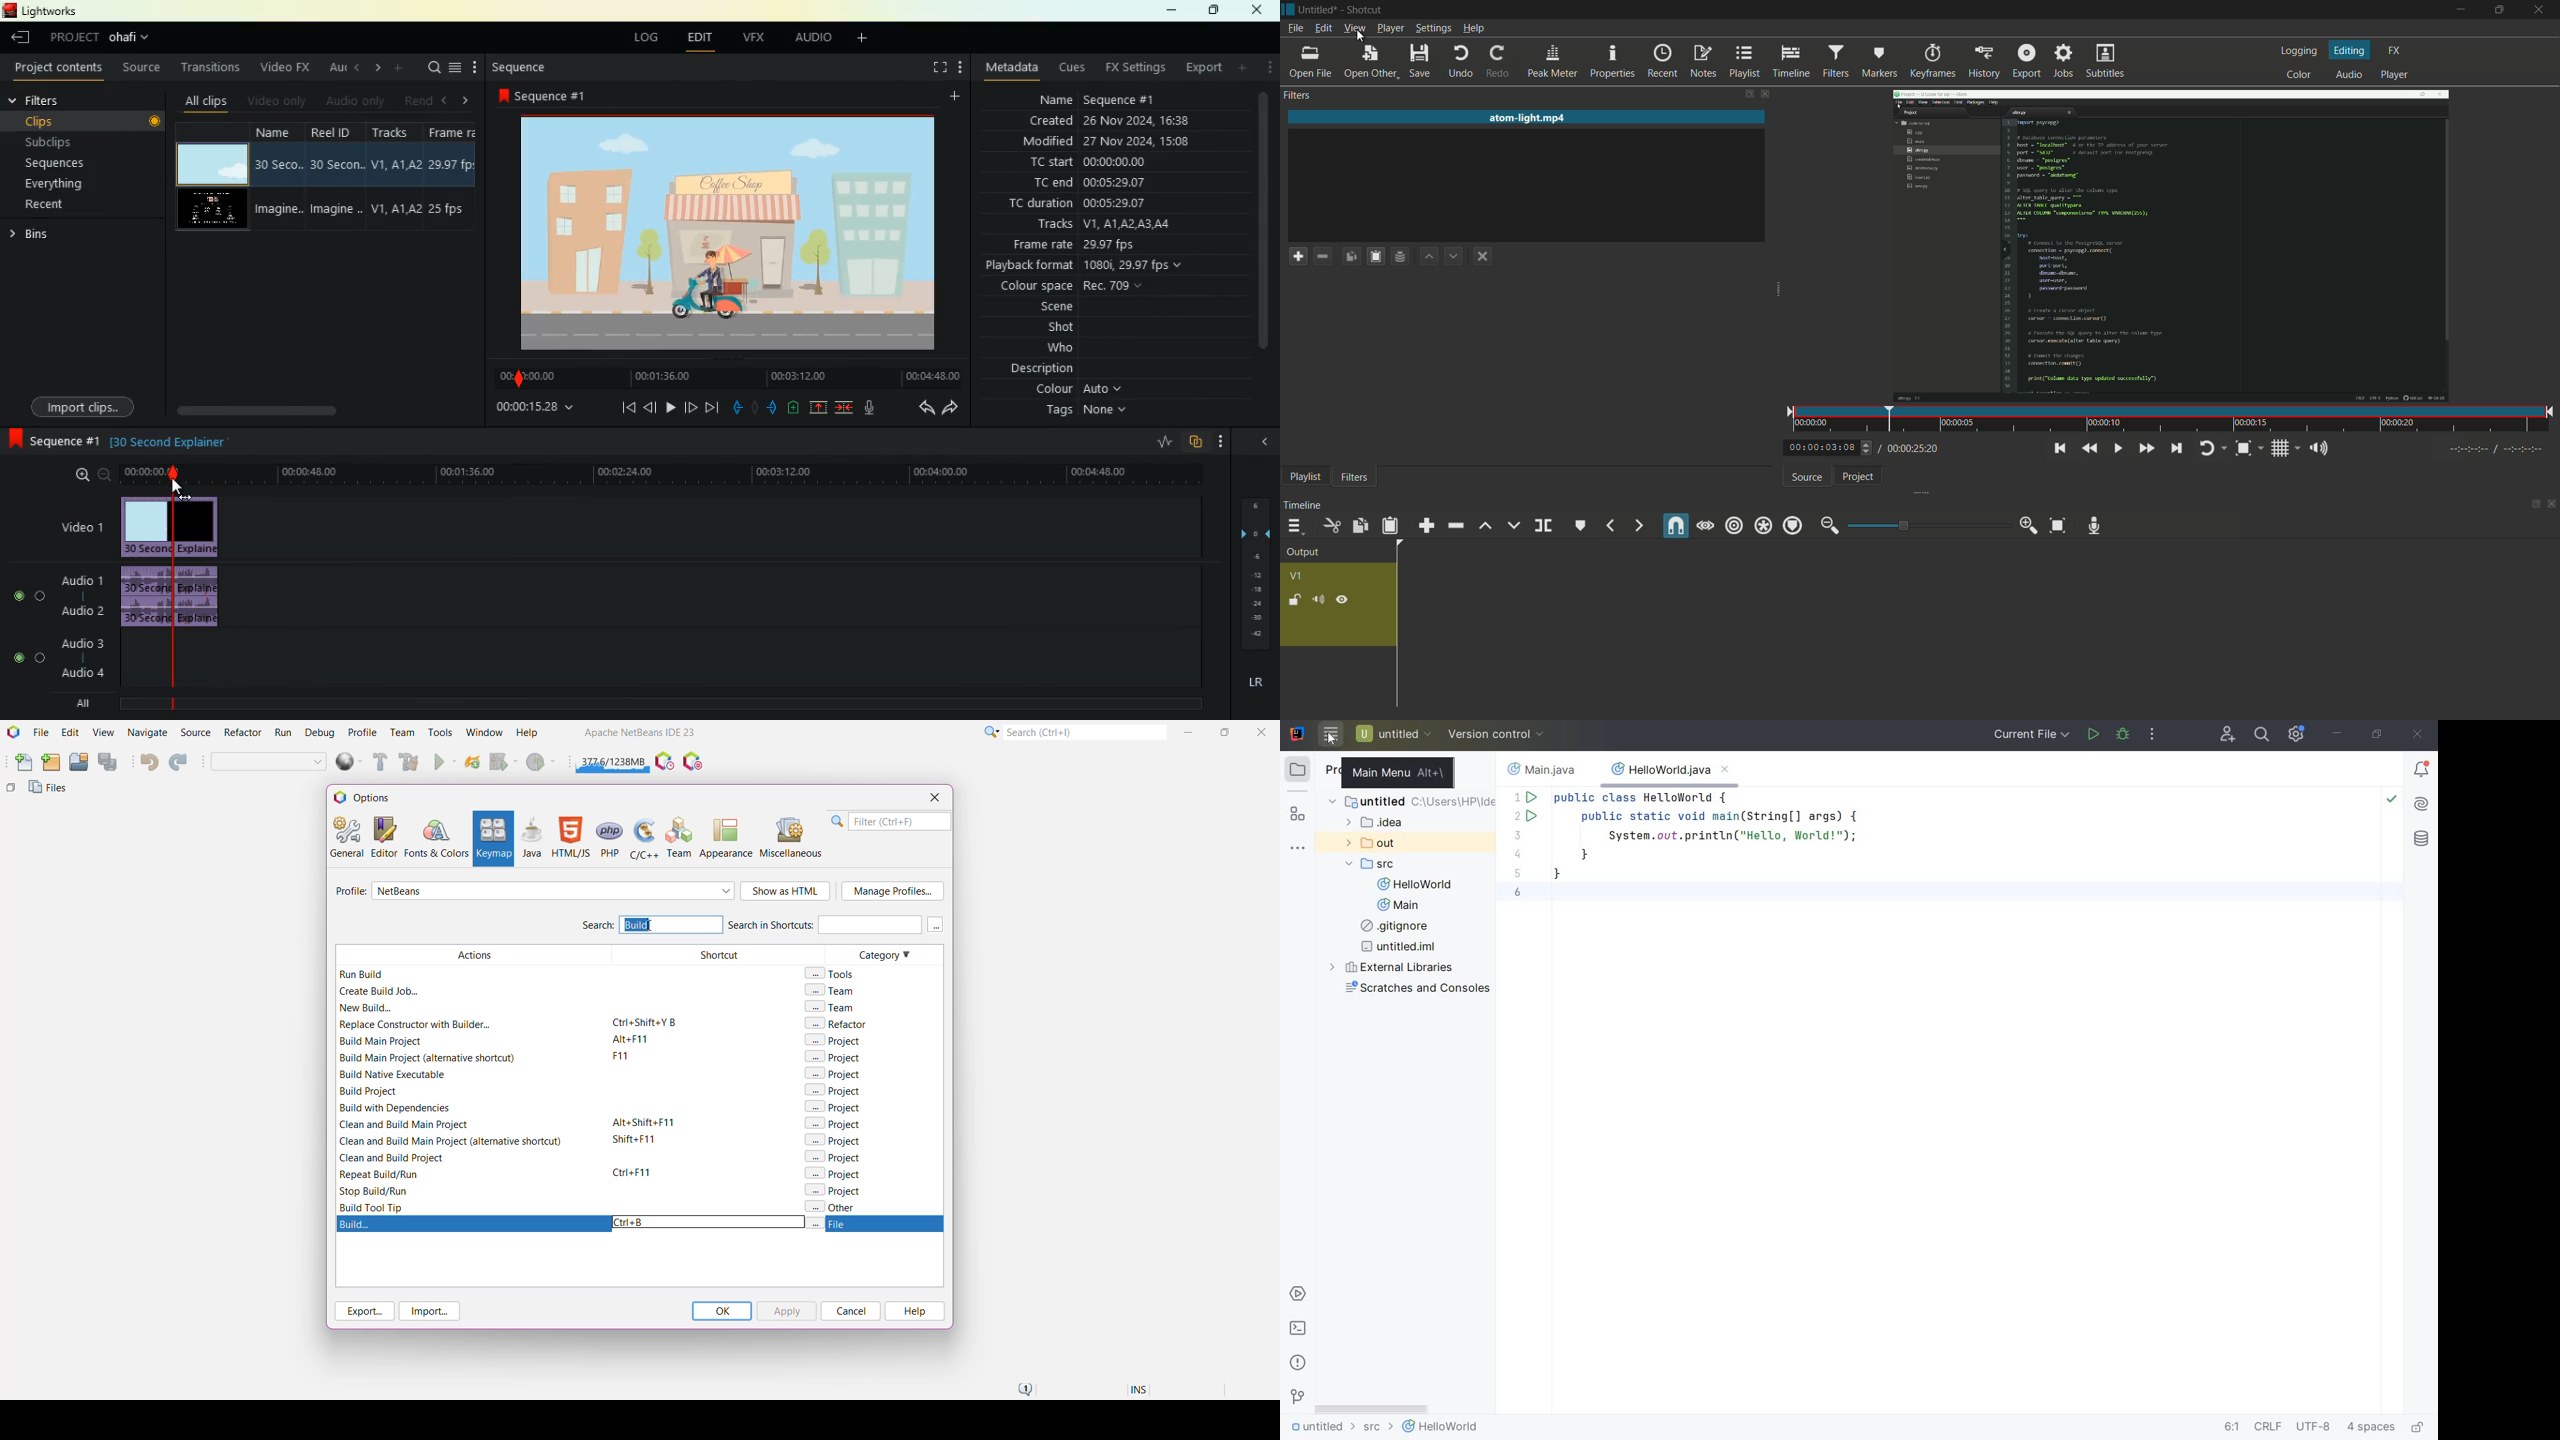 The height and width of the screenshot is (1456, 2576). What do you see at coordinates (1296, 575) in the screenshot?
I see `v1` at bounding box center [1296, 575].